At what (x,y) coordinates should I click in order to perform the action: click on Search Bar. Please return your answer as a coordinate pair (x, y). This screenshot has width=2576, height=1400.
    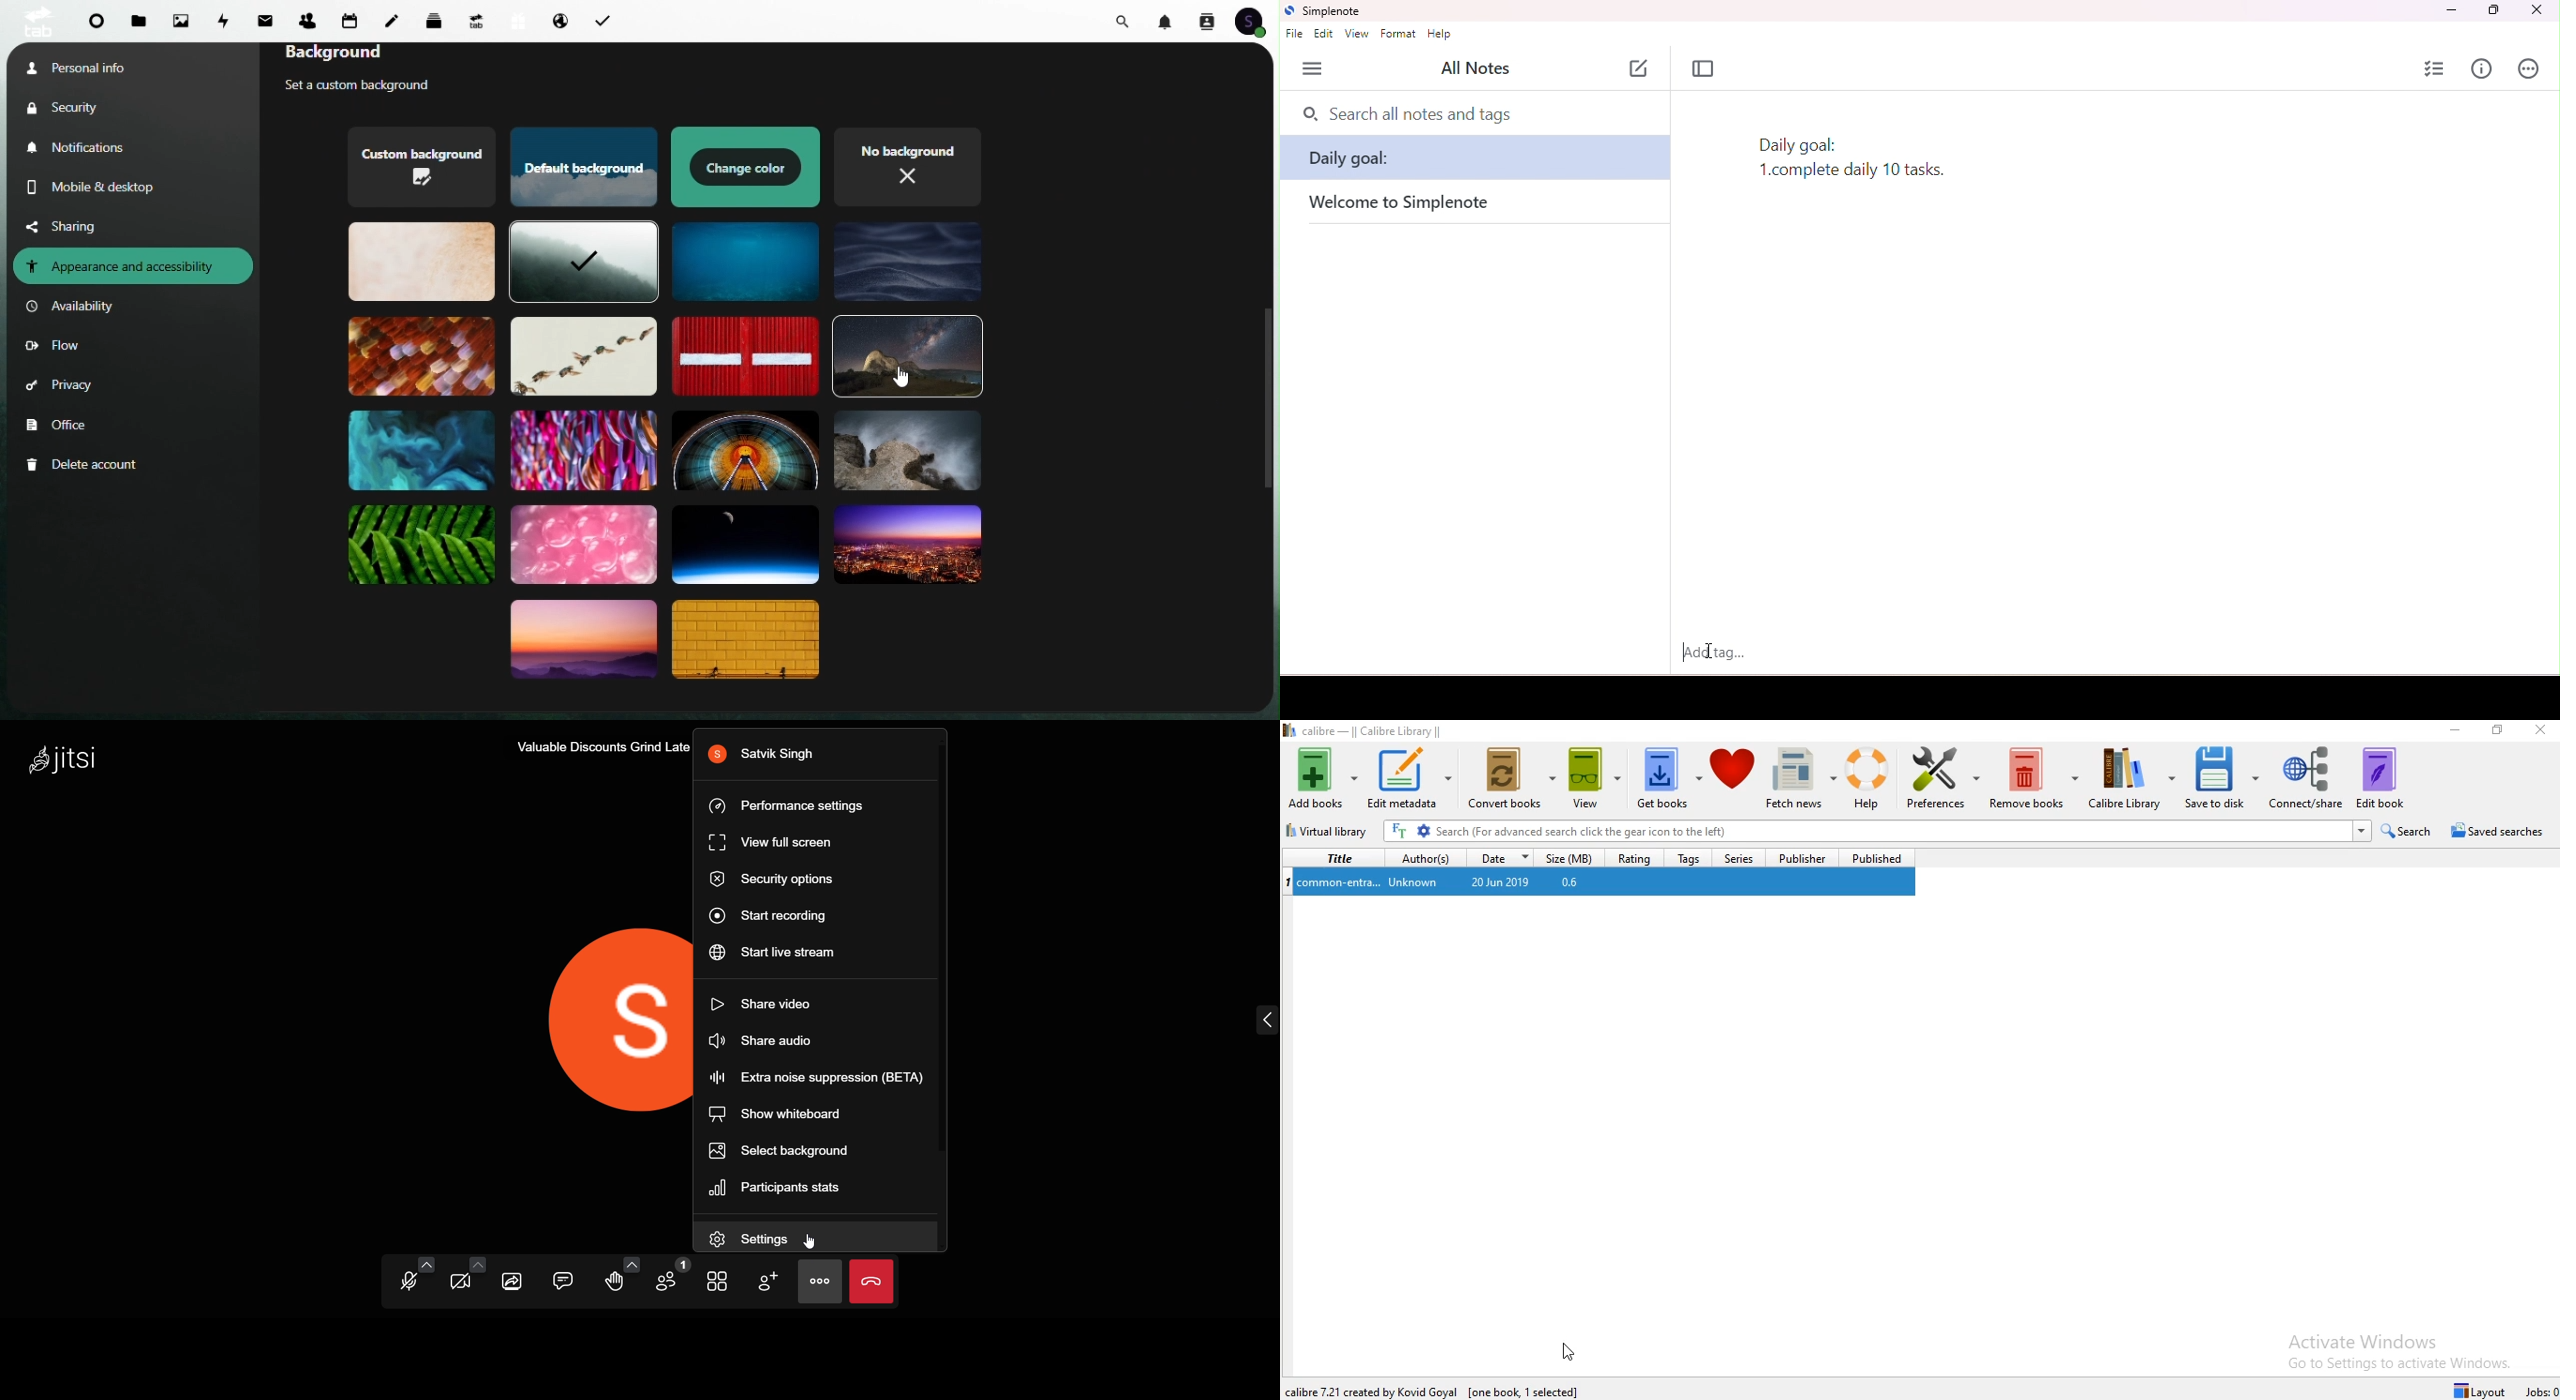
    Looking at the image, I should click on (1903, 832).